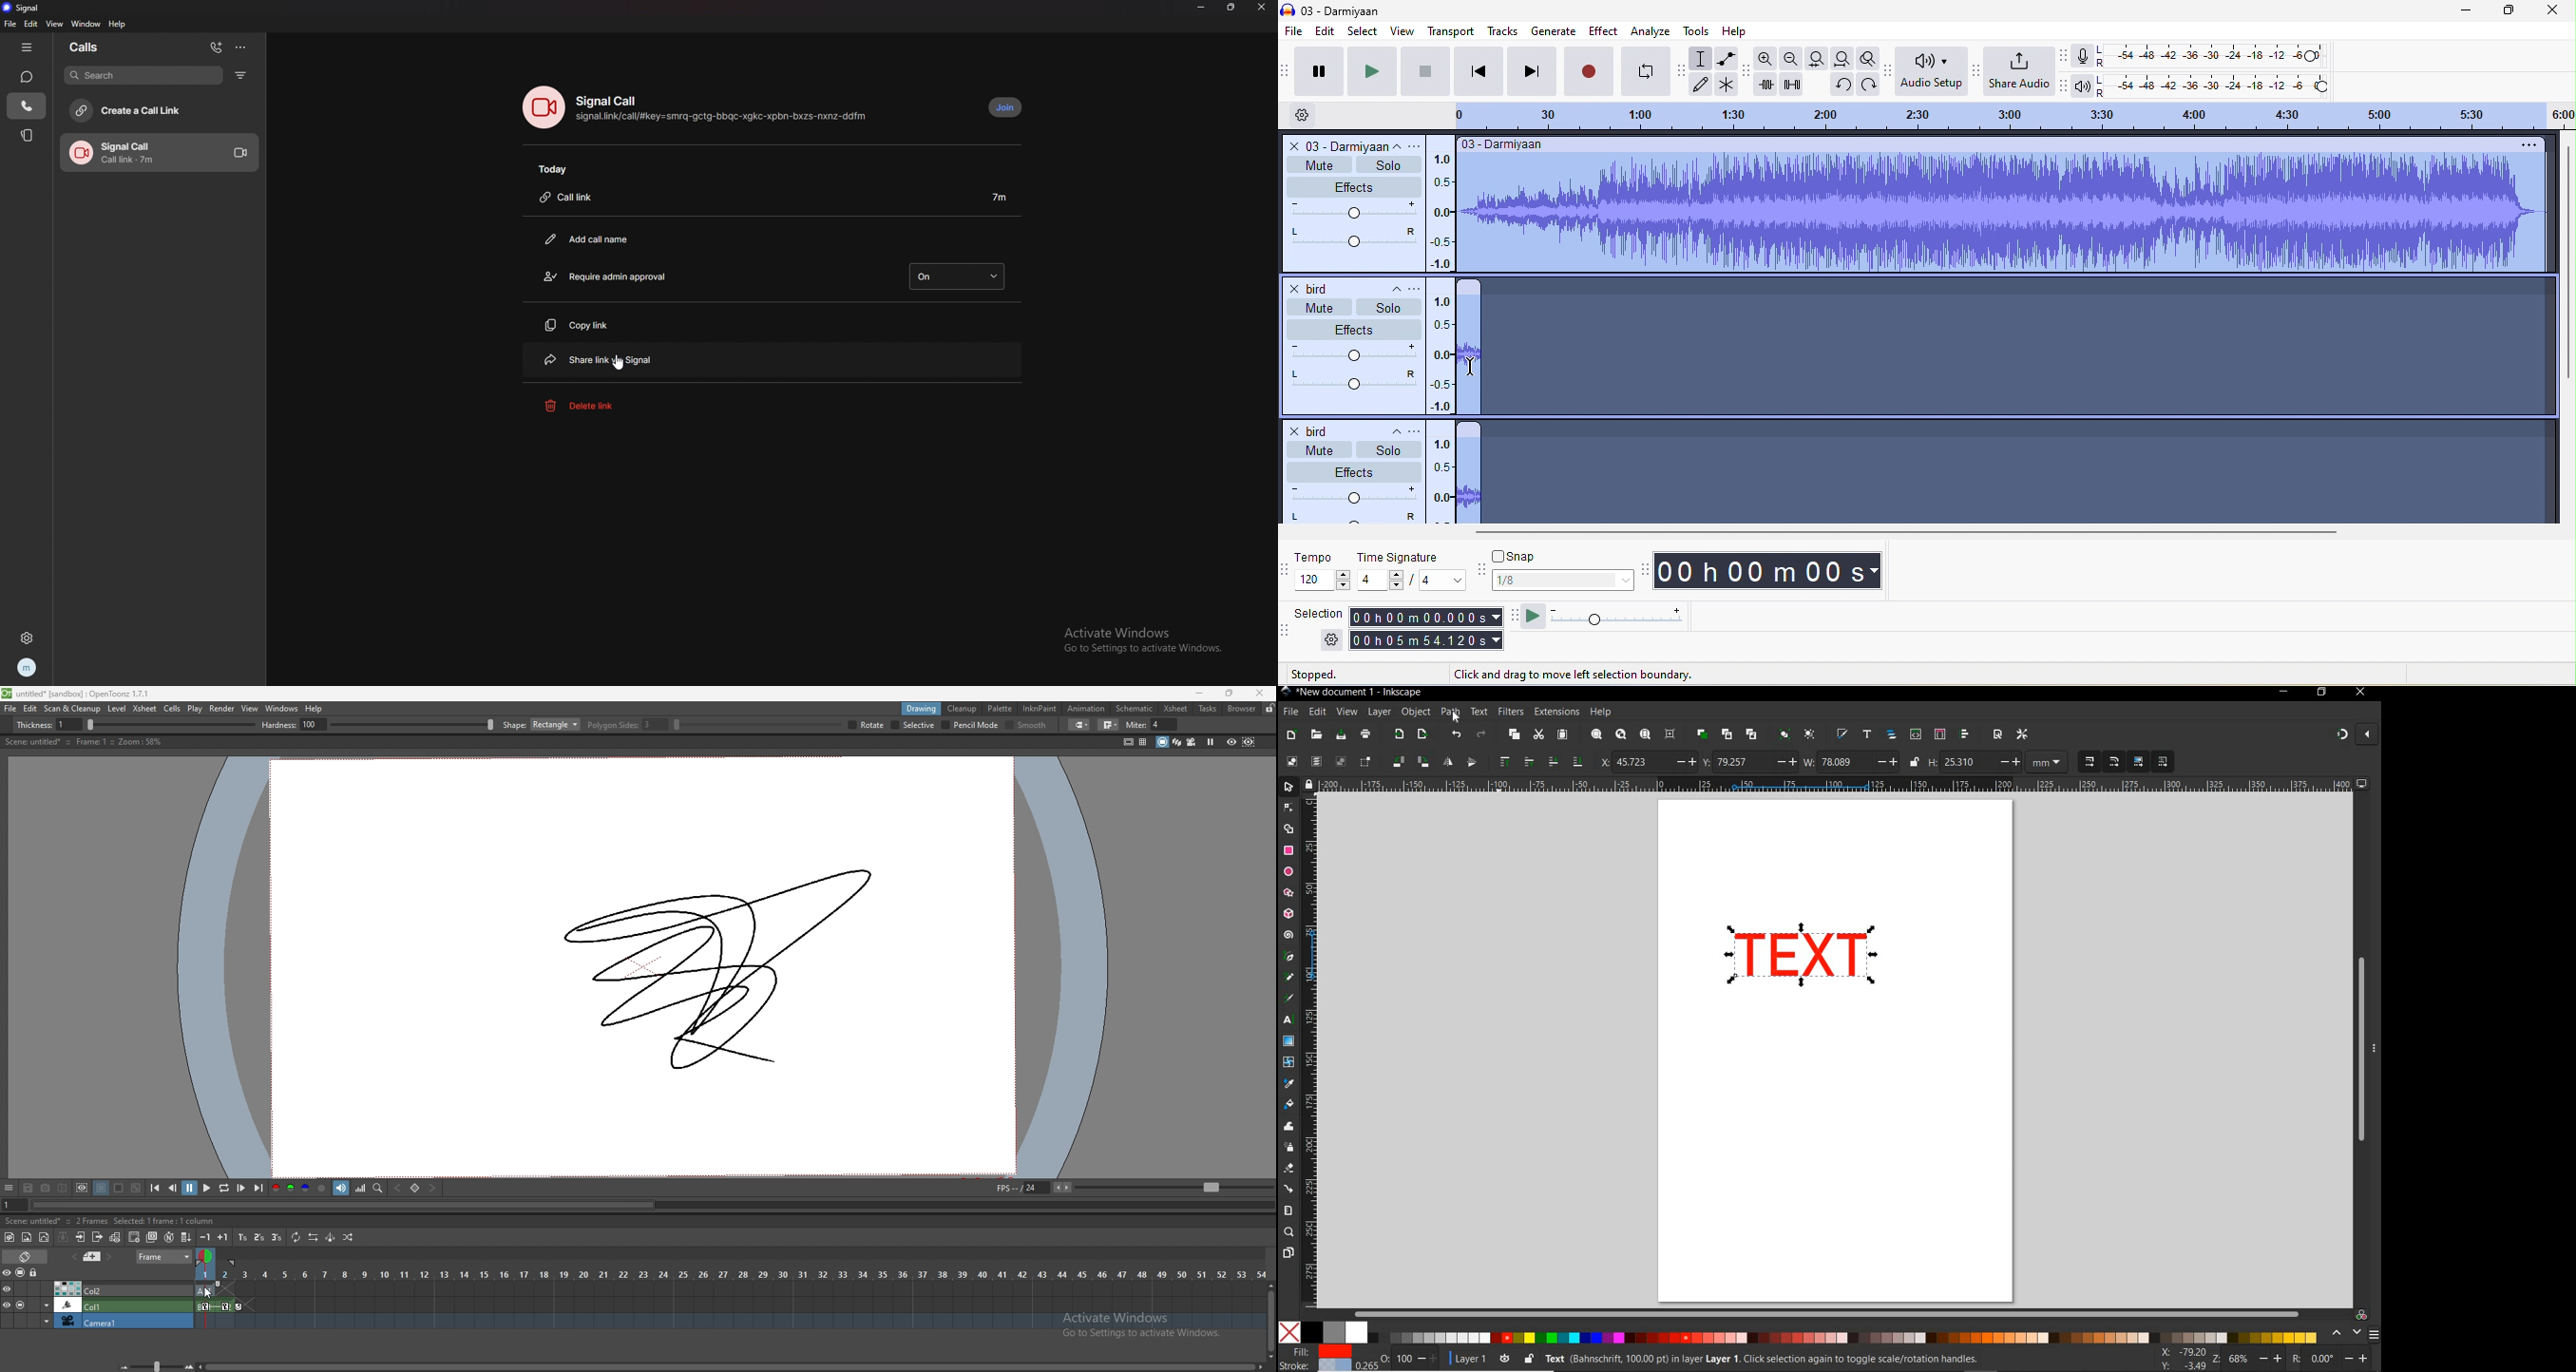 The width and height of the screenshot is (2576, 1372). I want to click on fit project to width, so click(1844, 60).